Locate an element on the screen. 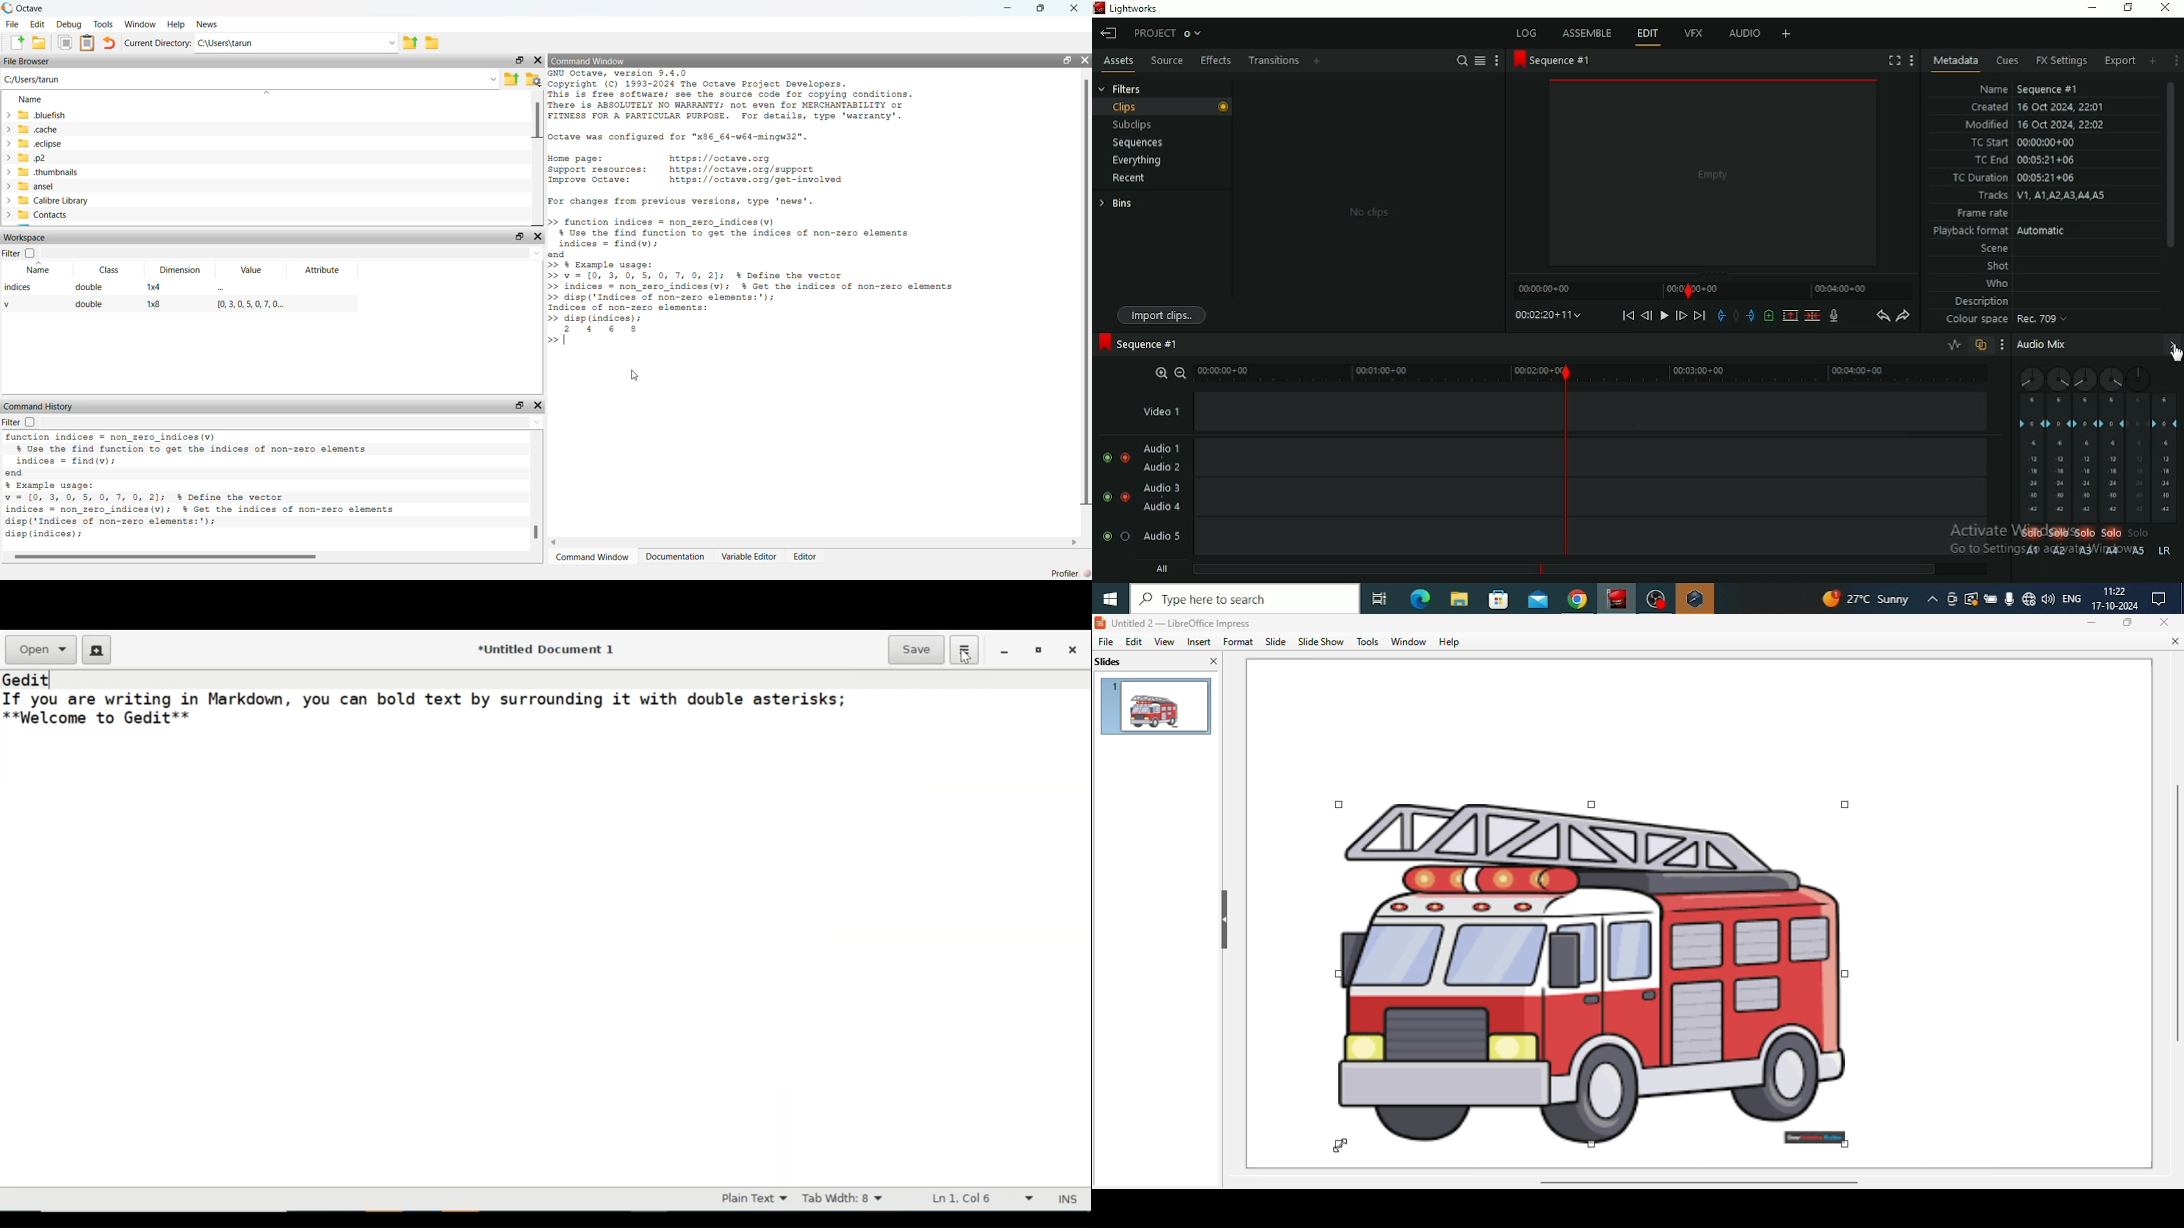 The image size is (2184, 1232). Task View is located at coordinates (1380, 599).